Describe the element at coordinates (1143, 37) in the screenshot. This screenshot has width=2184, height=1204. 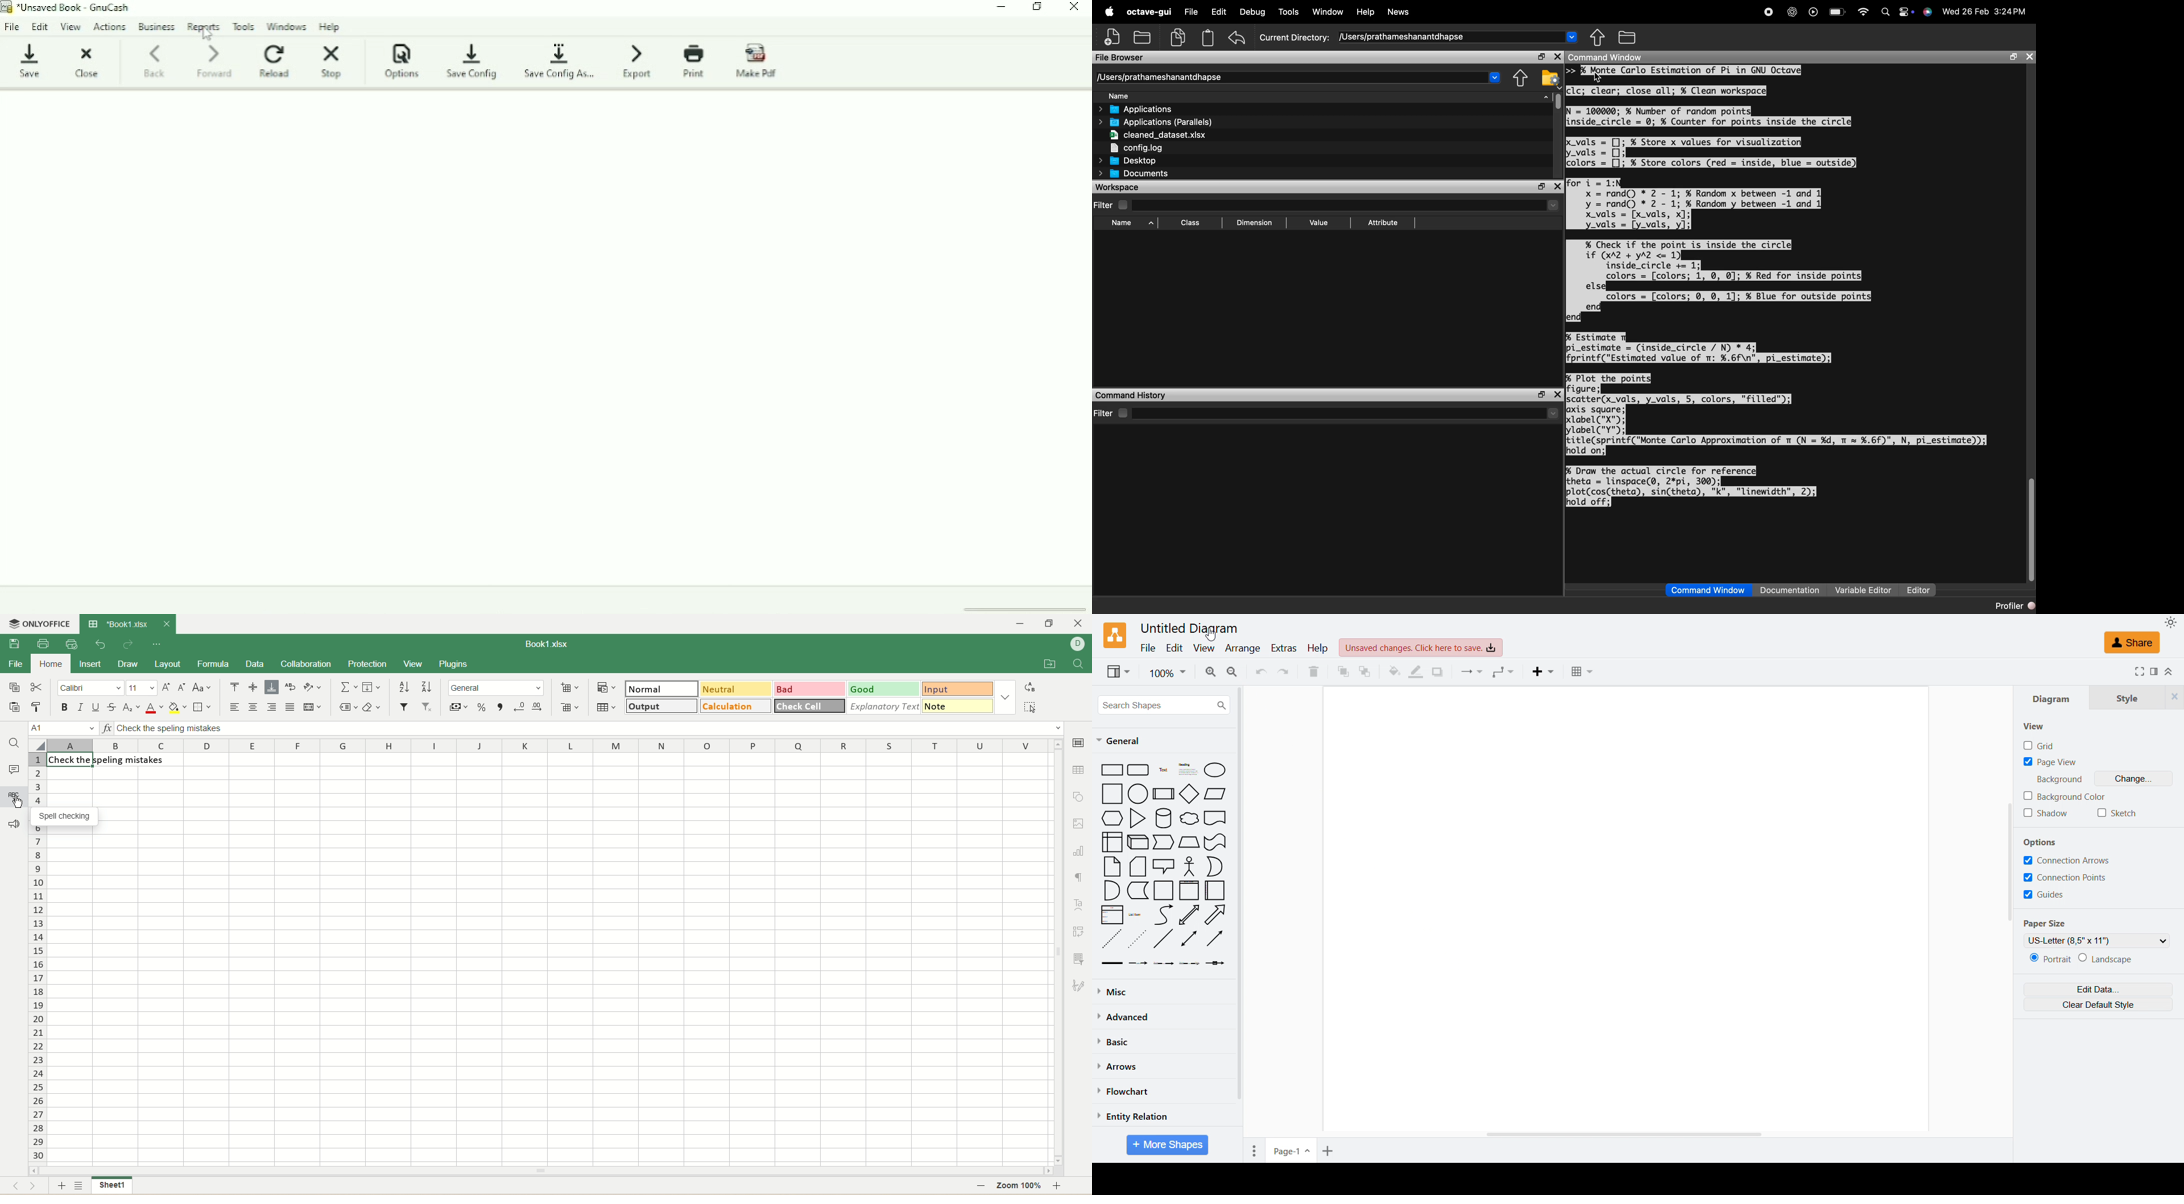
I see `open an existing file in directory` at that location.